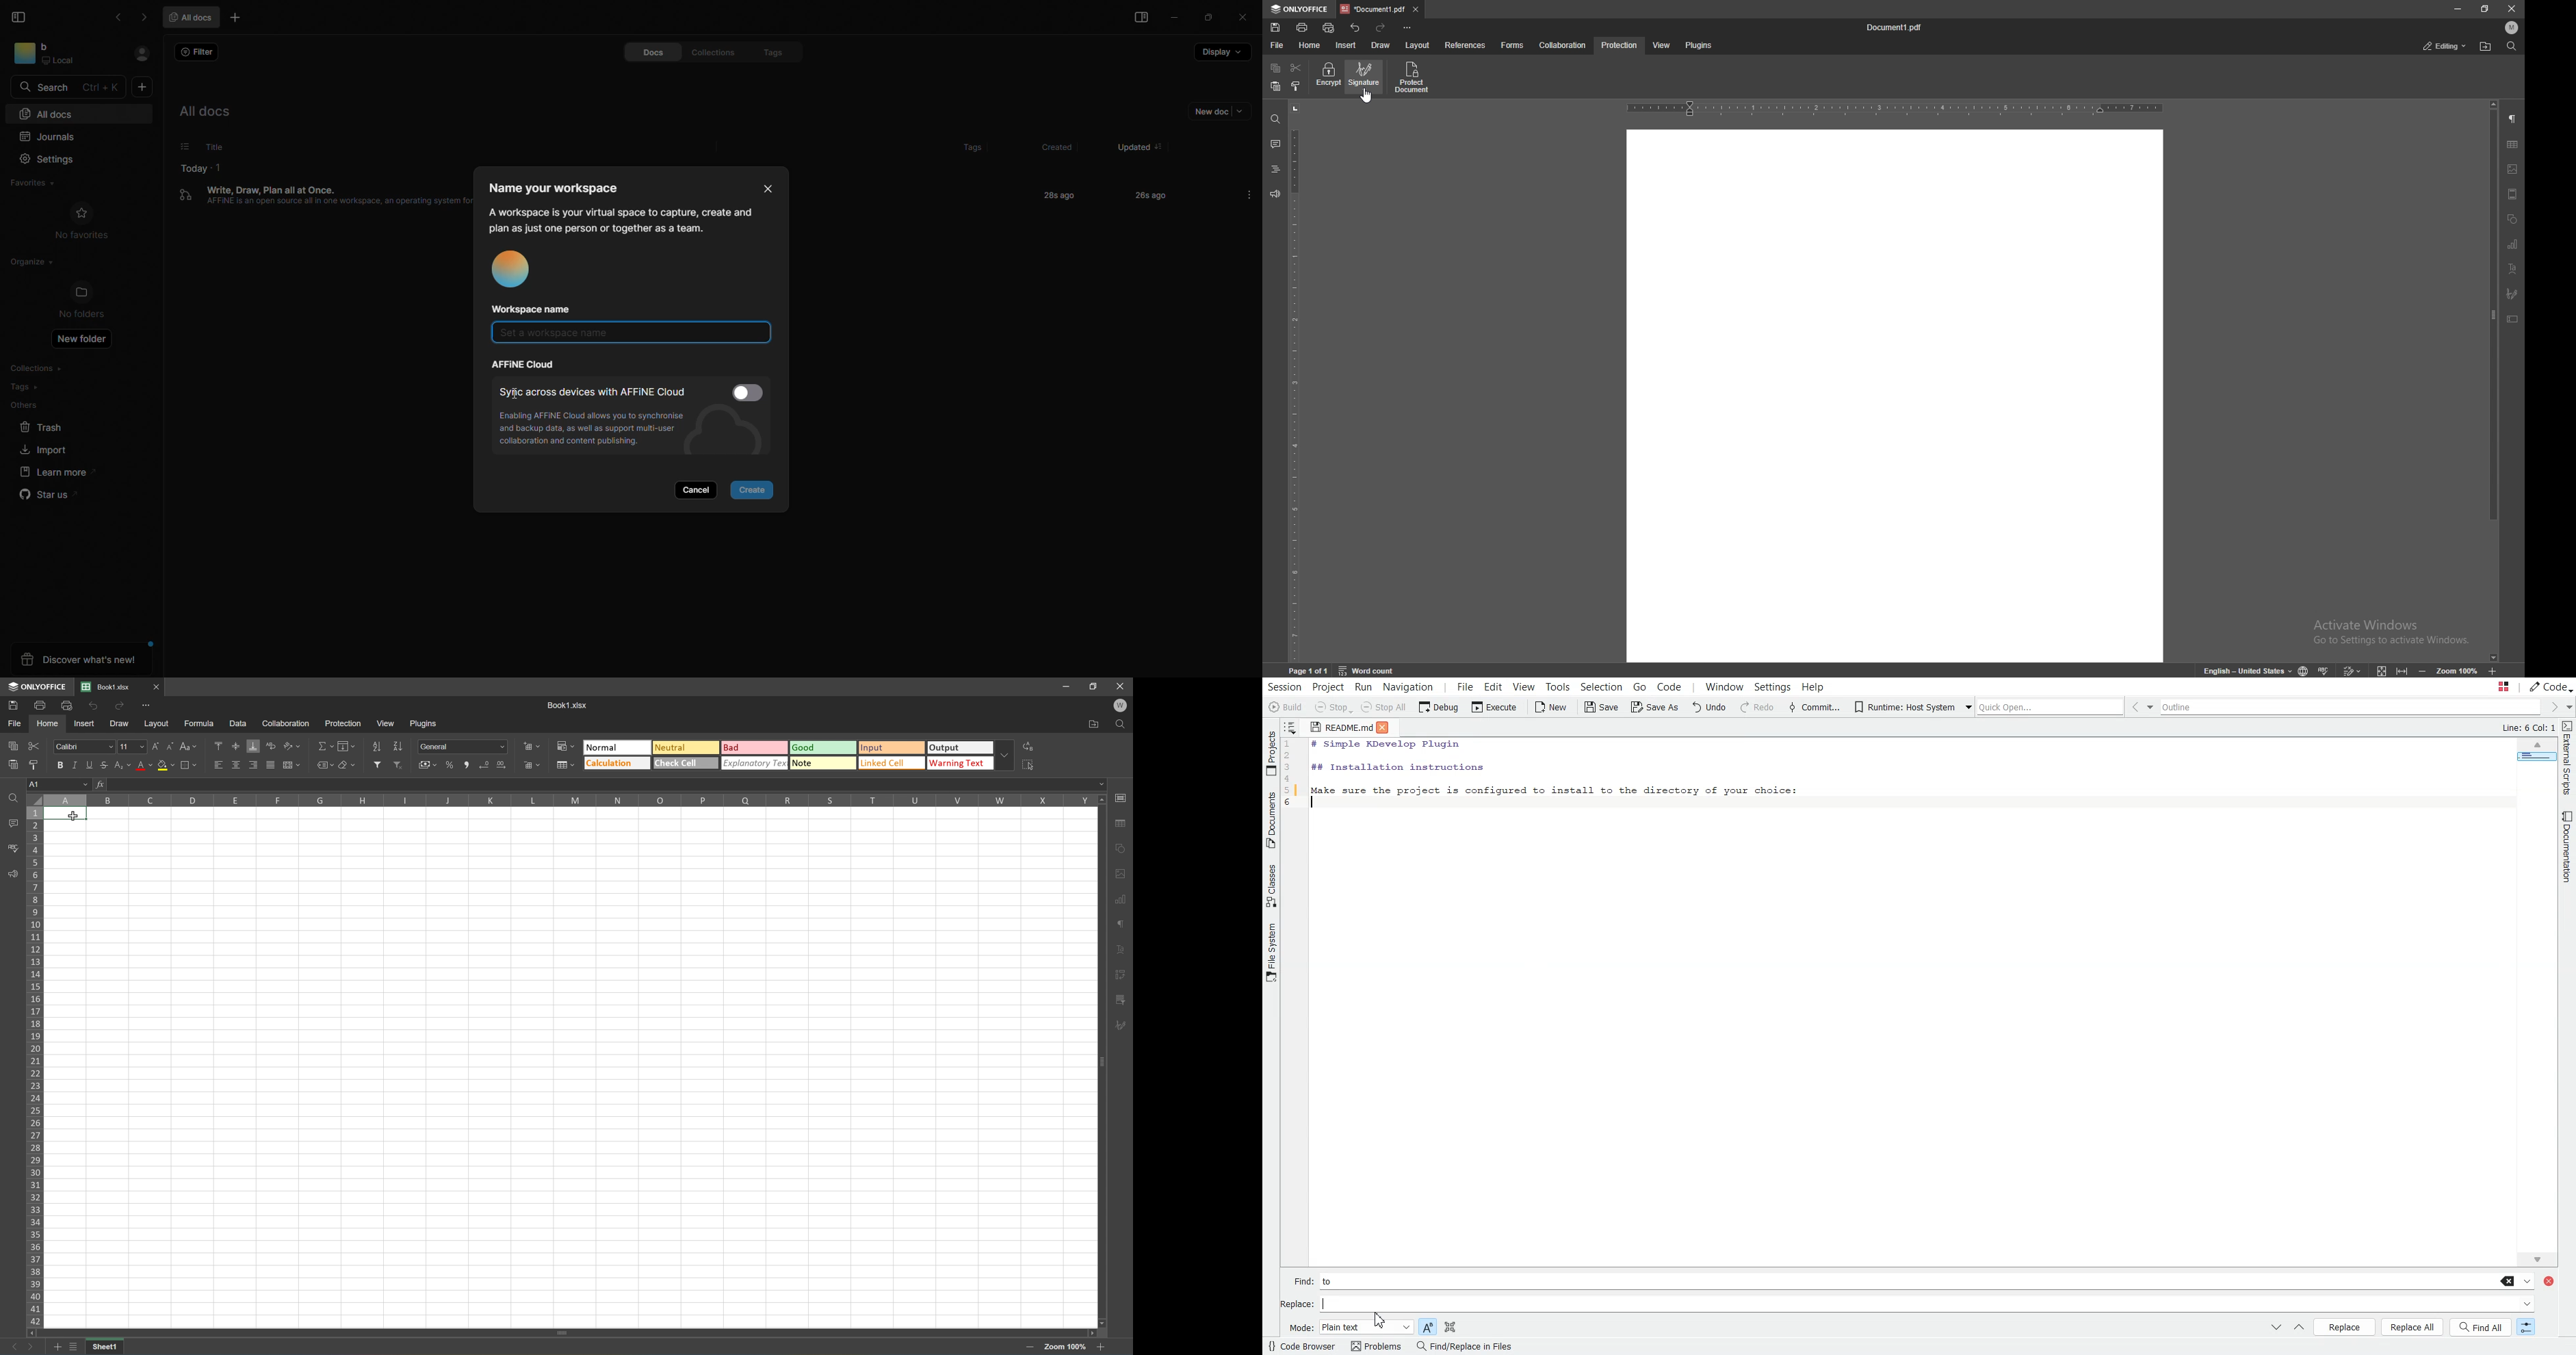  What do you see at coordinates (750, 392) in the screenshot?
I see `select` at bounding box center [750, 392].